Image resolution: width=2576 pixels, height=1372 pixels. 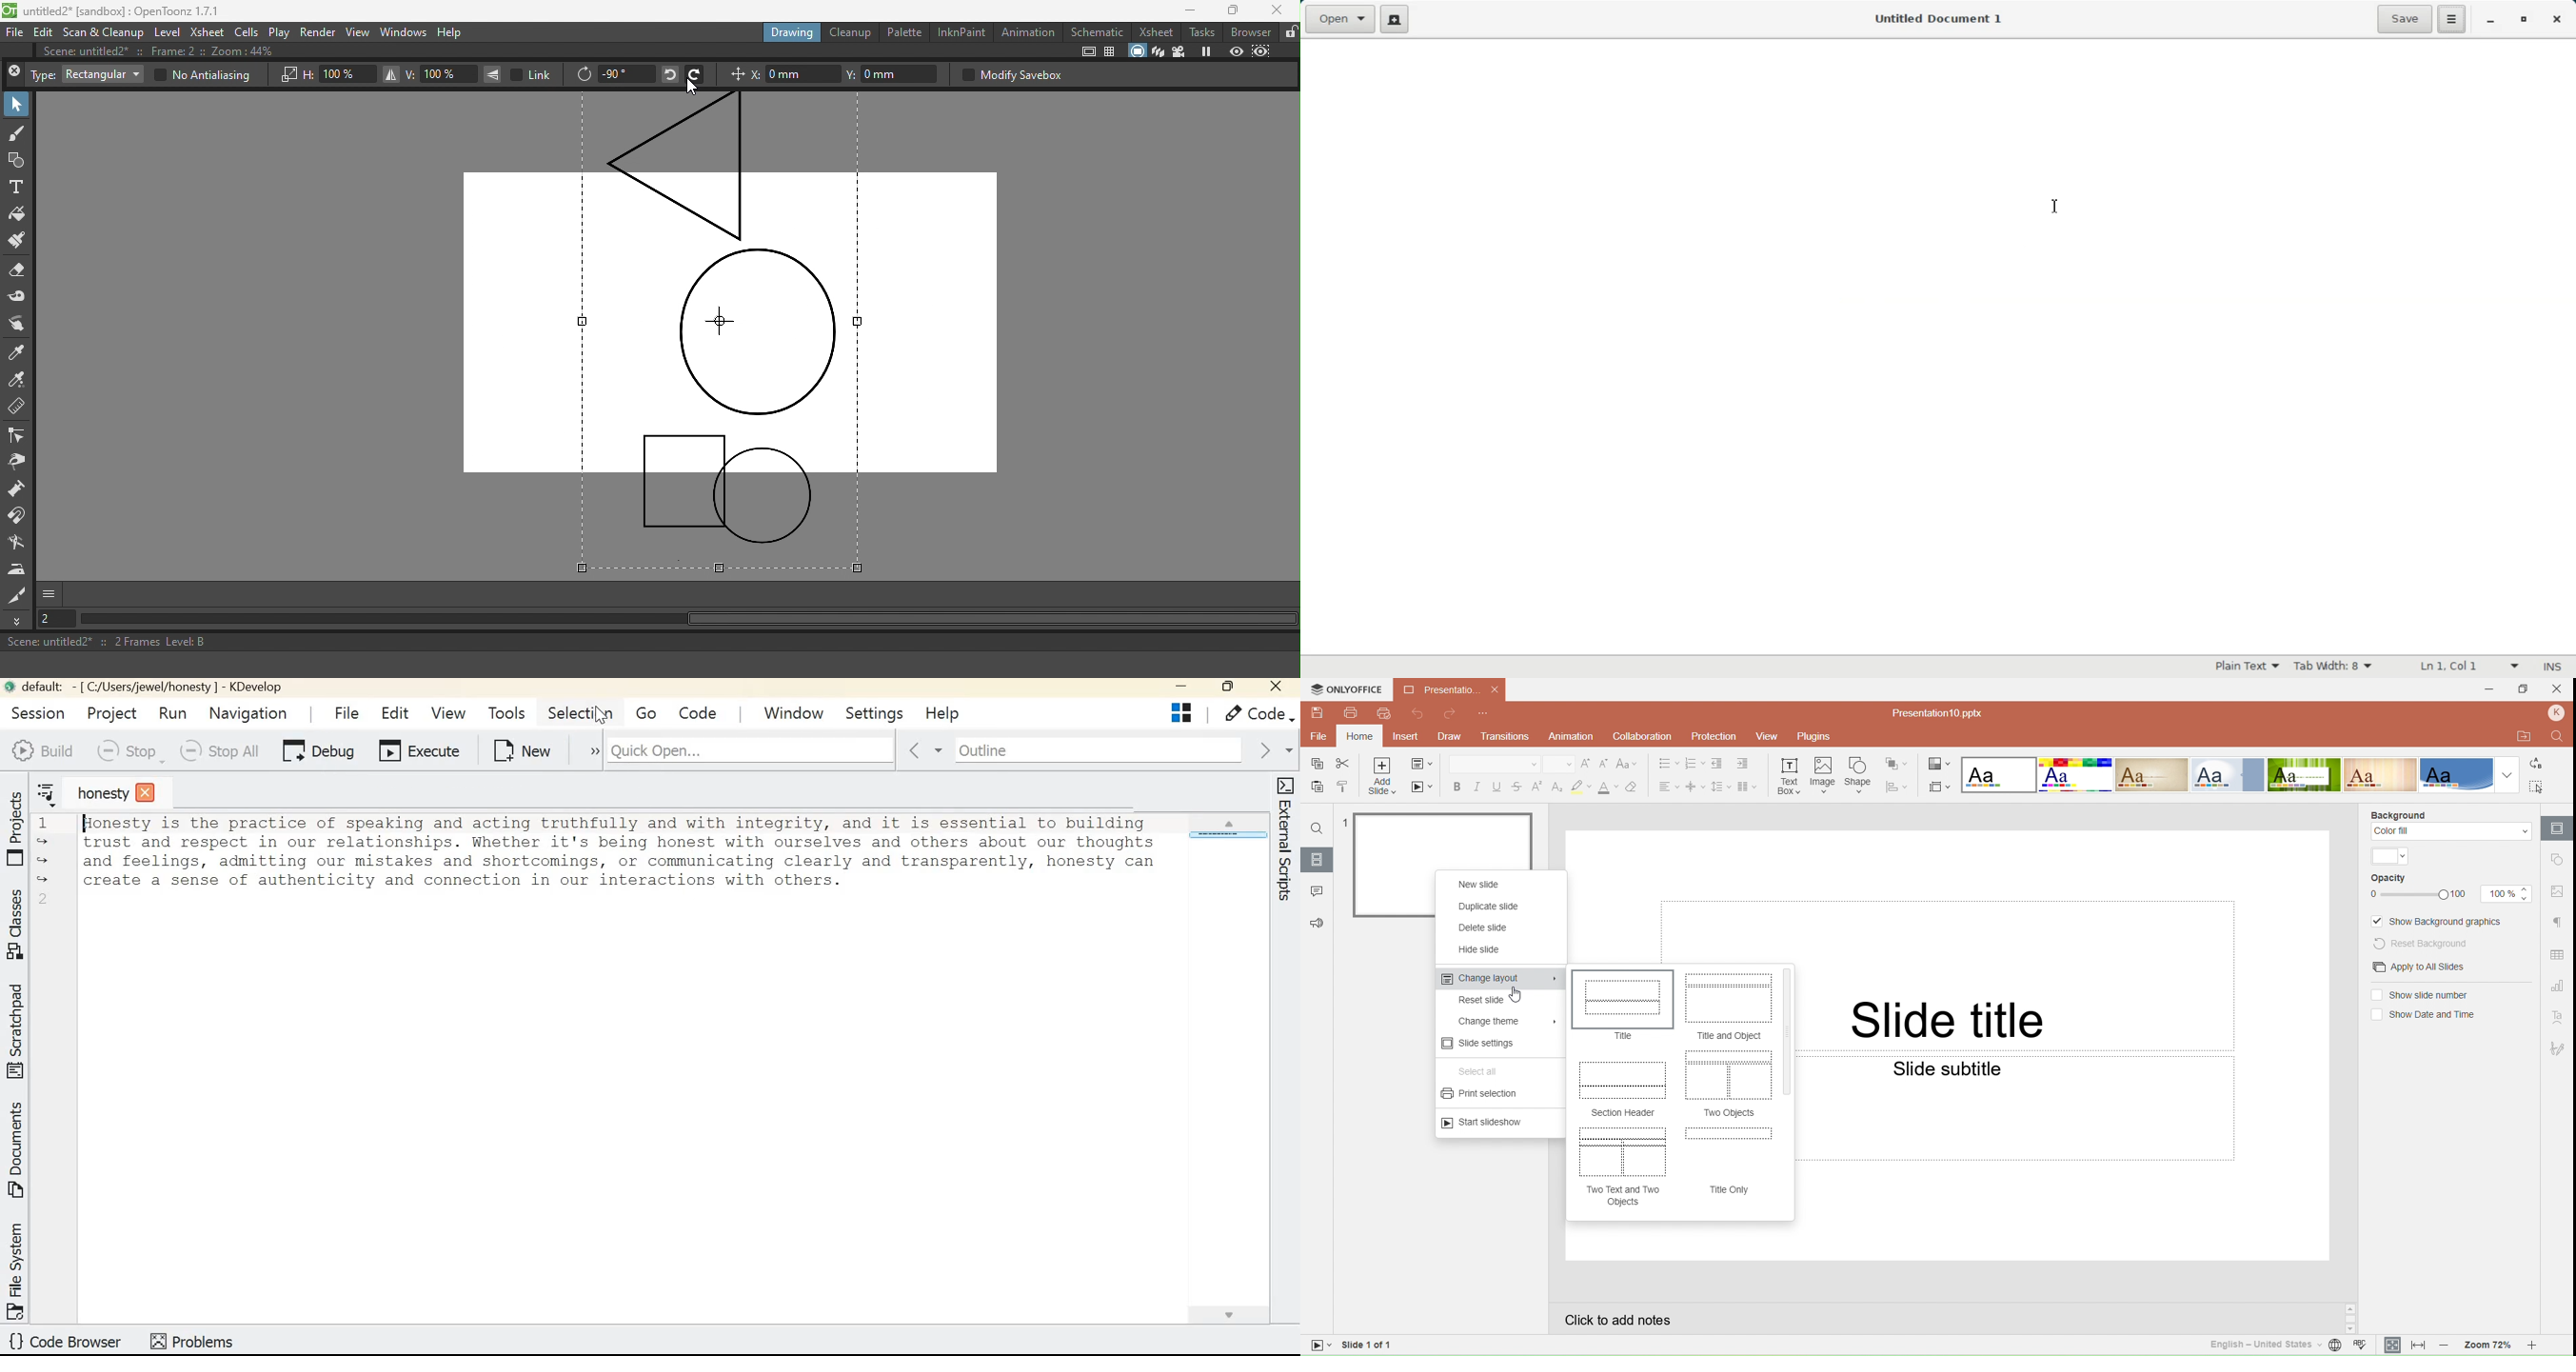 What do you see at coordinates (2228, 775) in the screenshot?
I see `Official` at bounding box center [2228, 775].